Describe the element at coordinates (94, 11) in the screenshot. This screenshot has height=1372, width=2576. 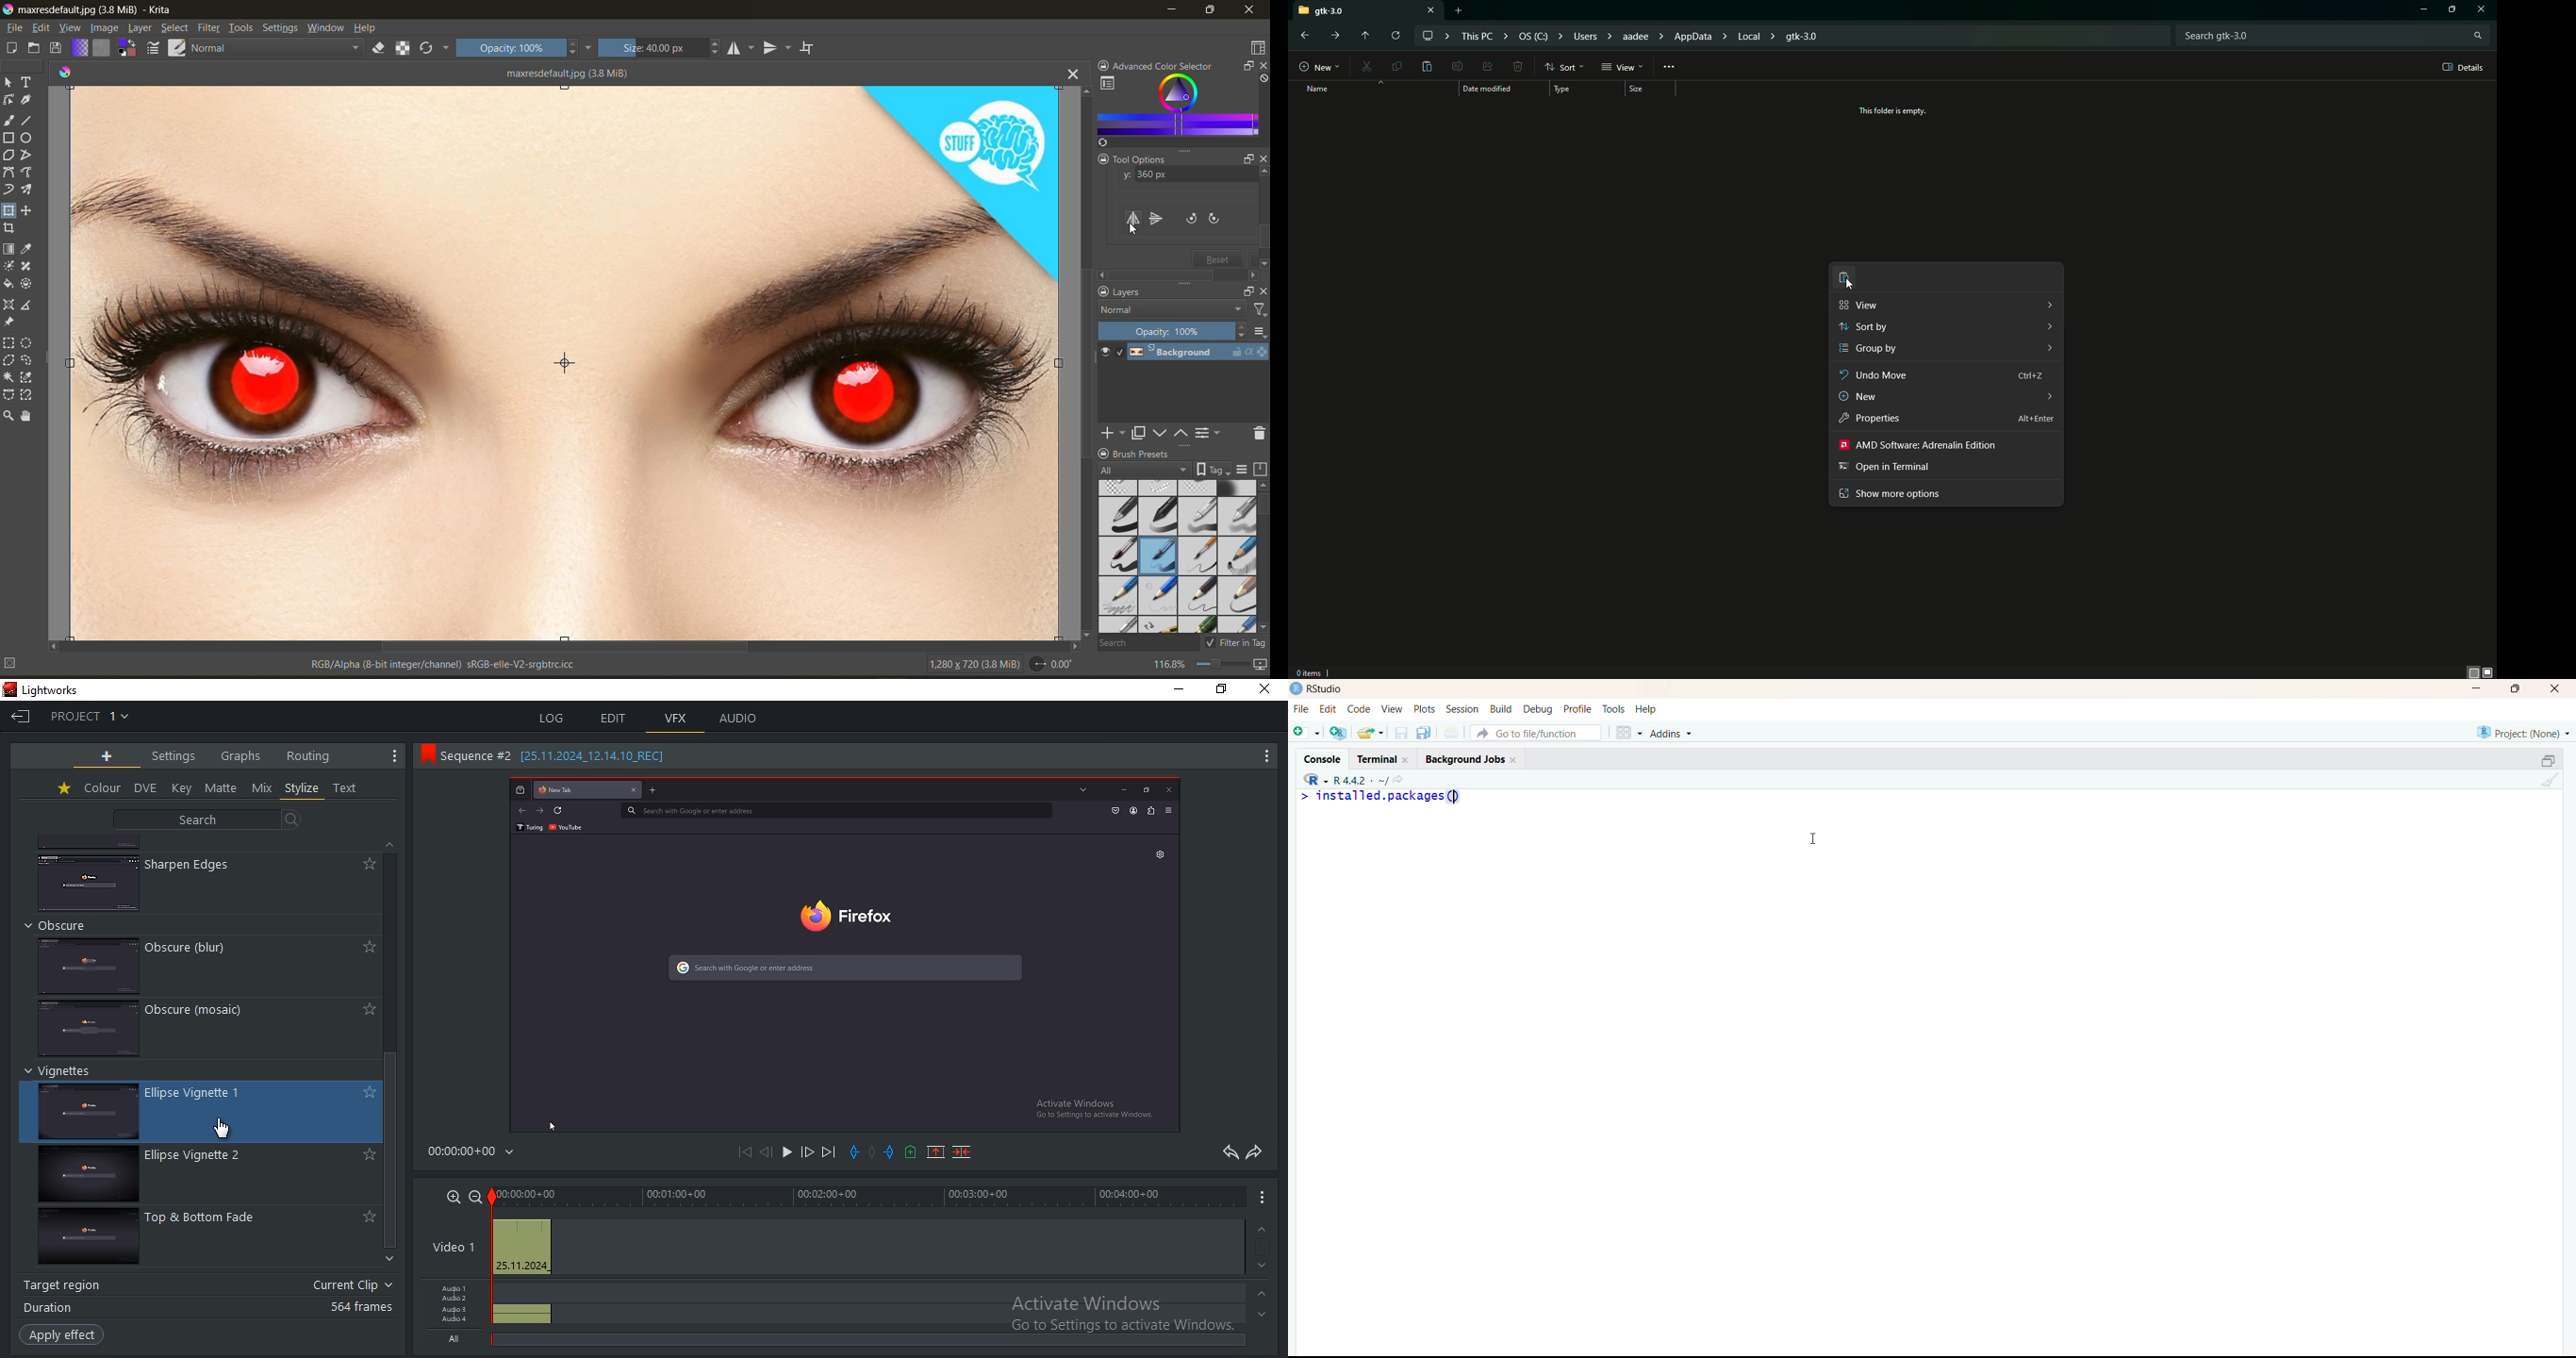
I see `app name and file name` at that location.